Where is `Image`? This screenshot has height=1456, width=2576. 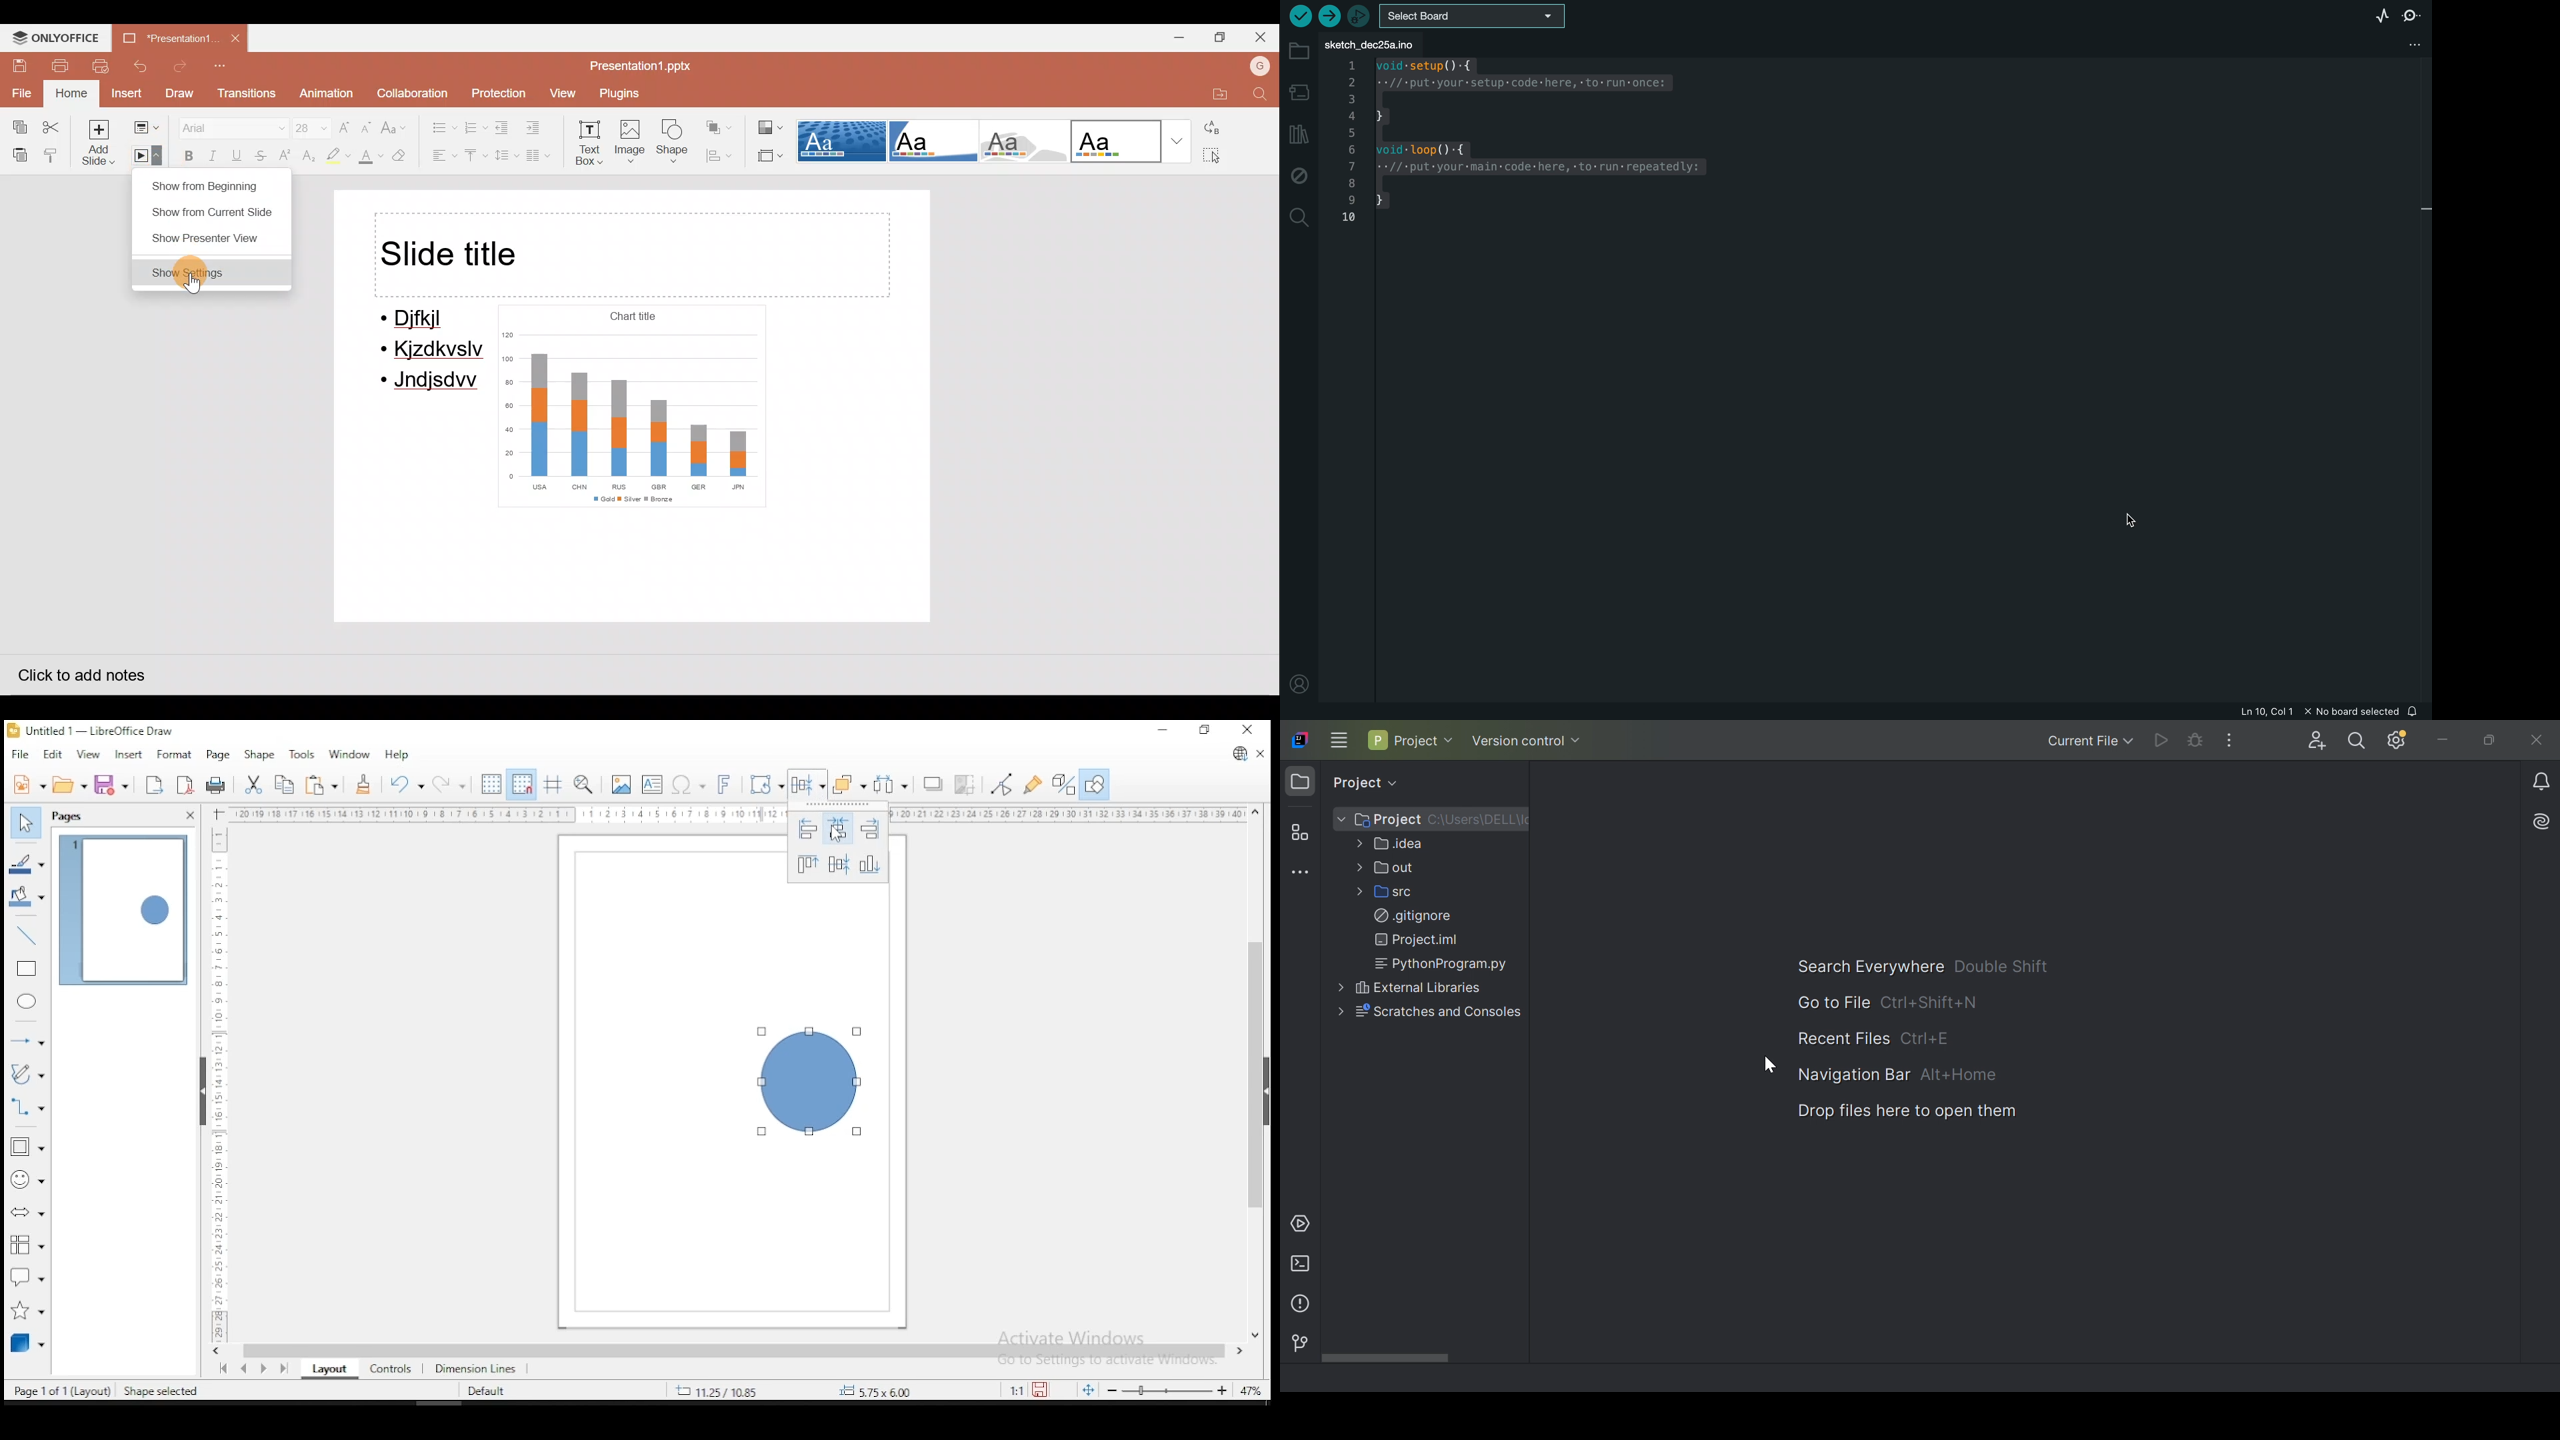
Image is located at coordinates (633, 143).